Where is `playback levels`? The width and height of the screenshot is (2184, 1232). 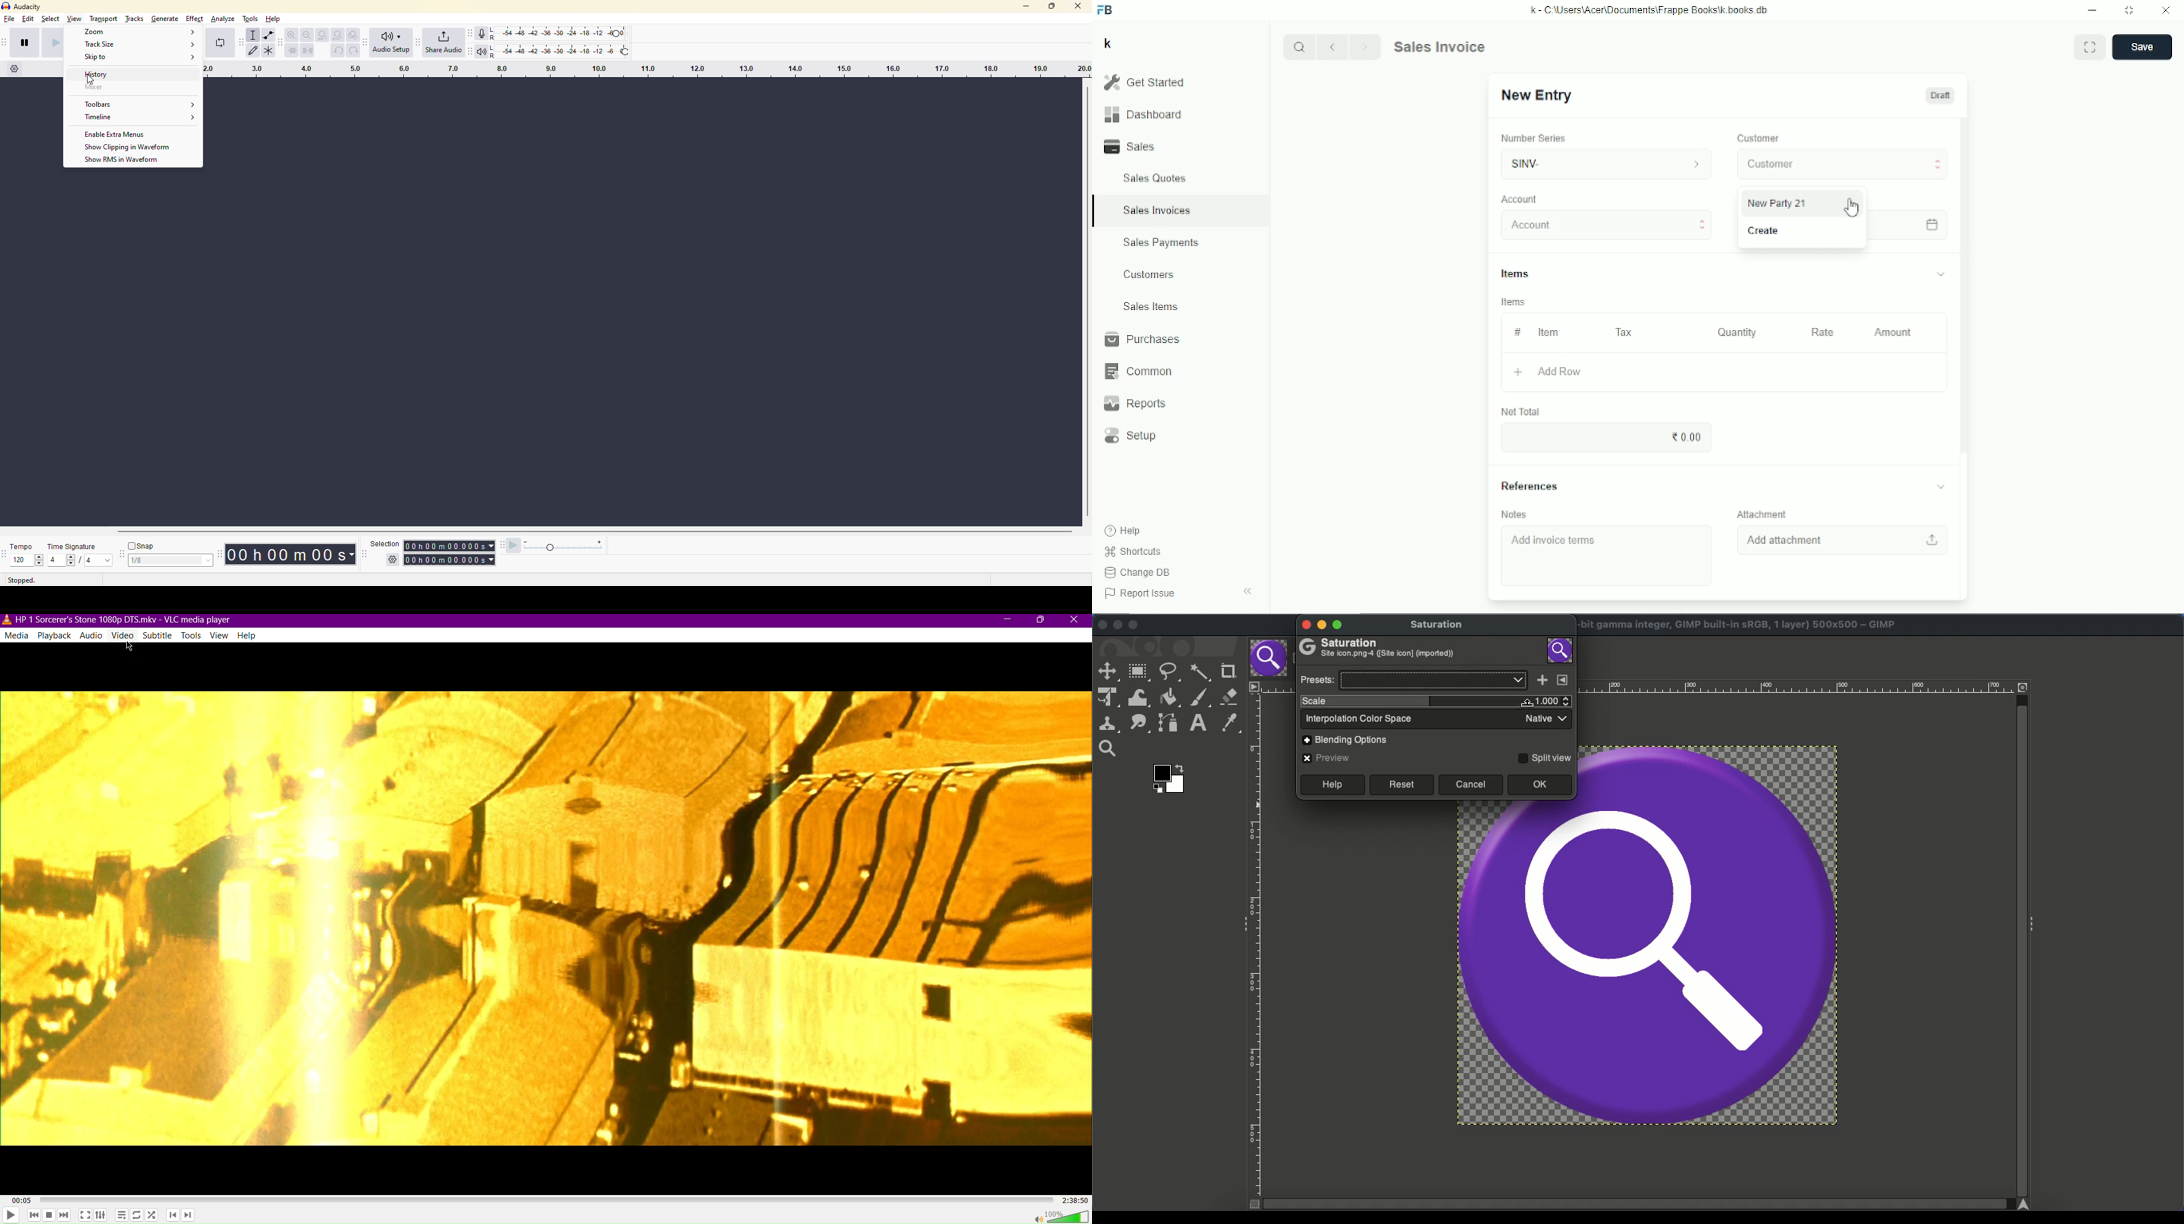 playback levels is located at coordinates (573, 50).